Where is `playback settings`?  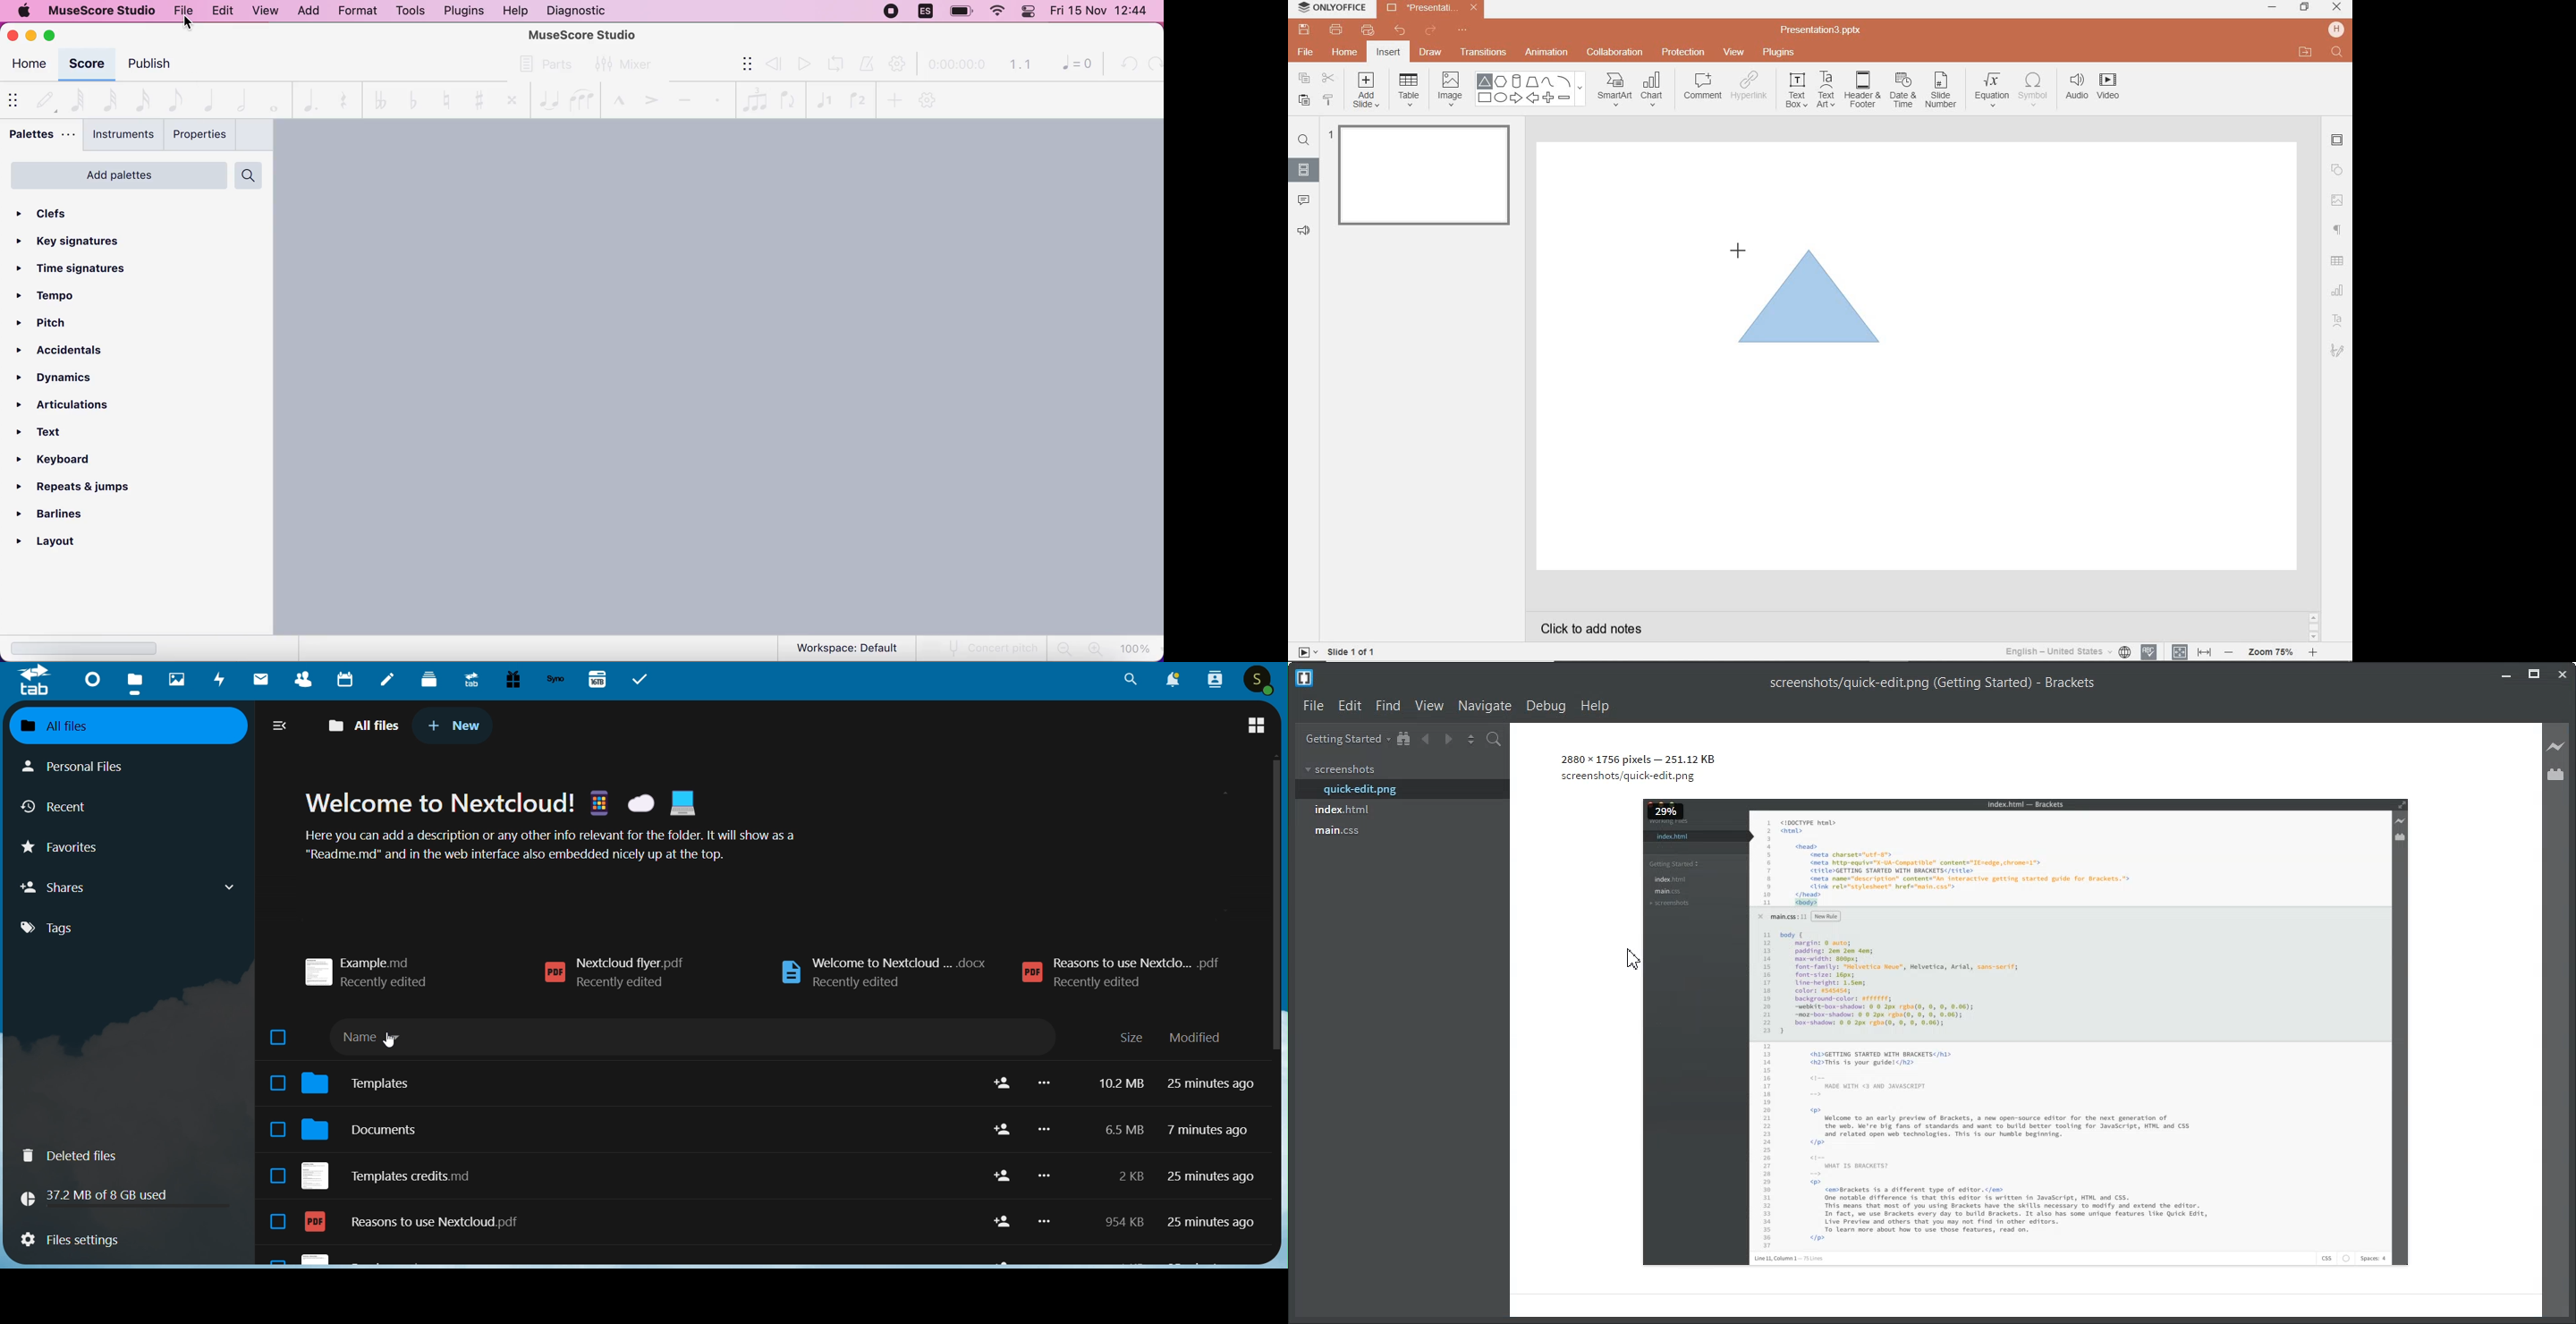
playback settings is located at coordinates (900, 65).